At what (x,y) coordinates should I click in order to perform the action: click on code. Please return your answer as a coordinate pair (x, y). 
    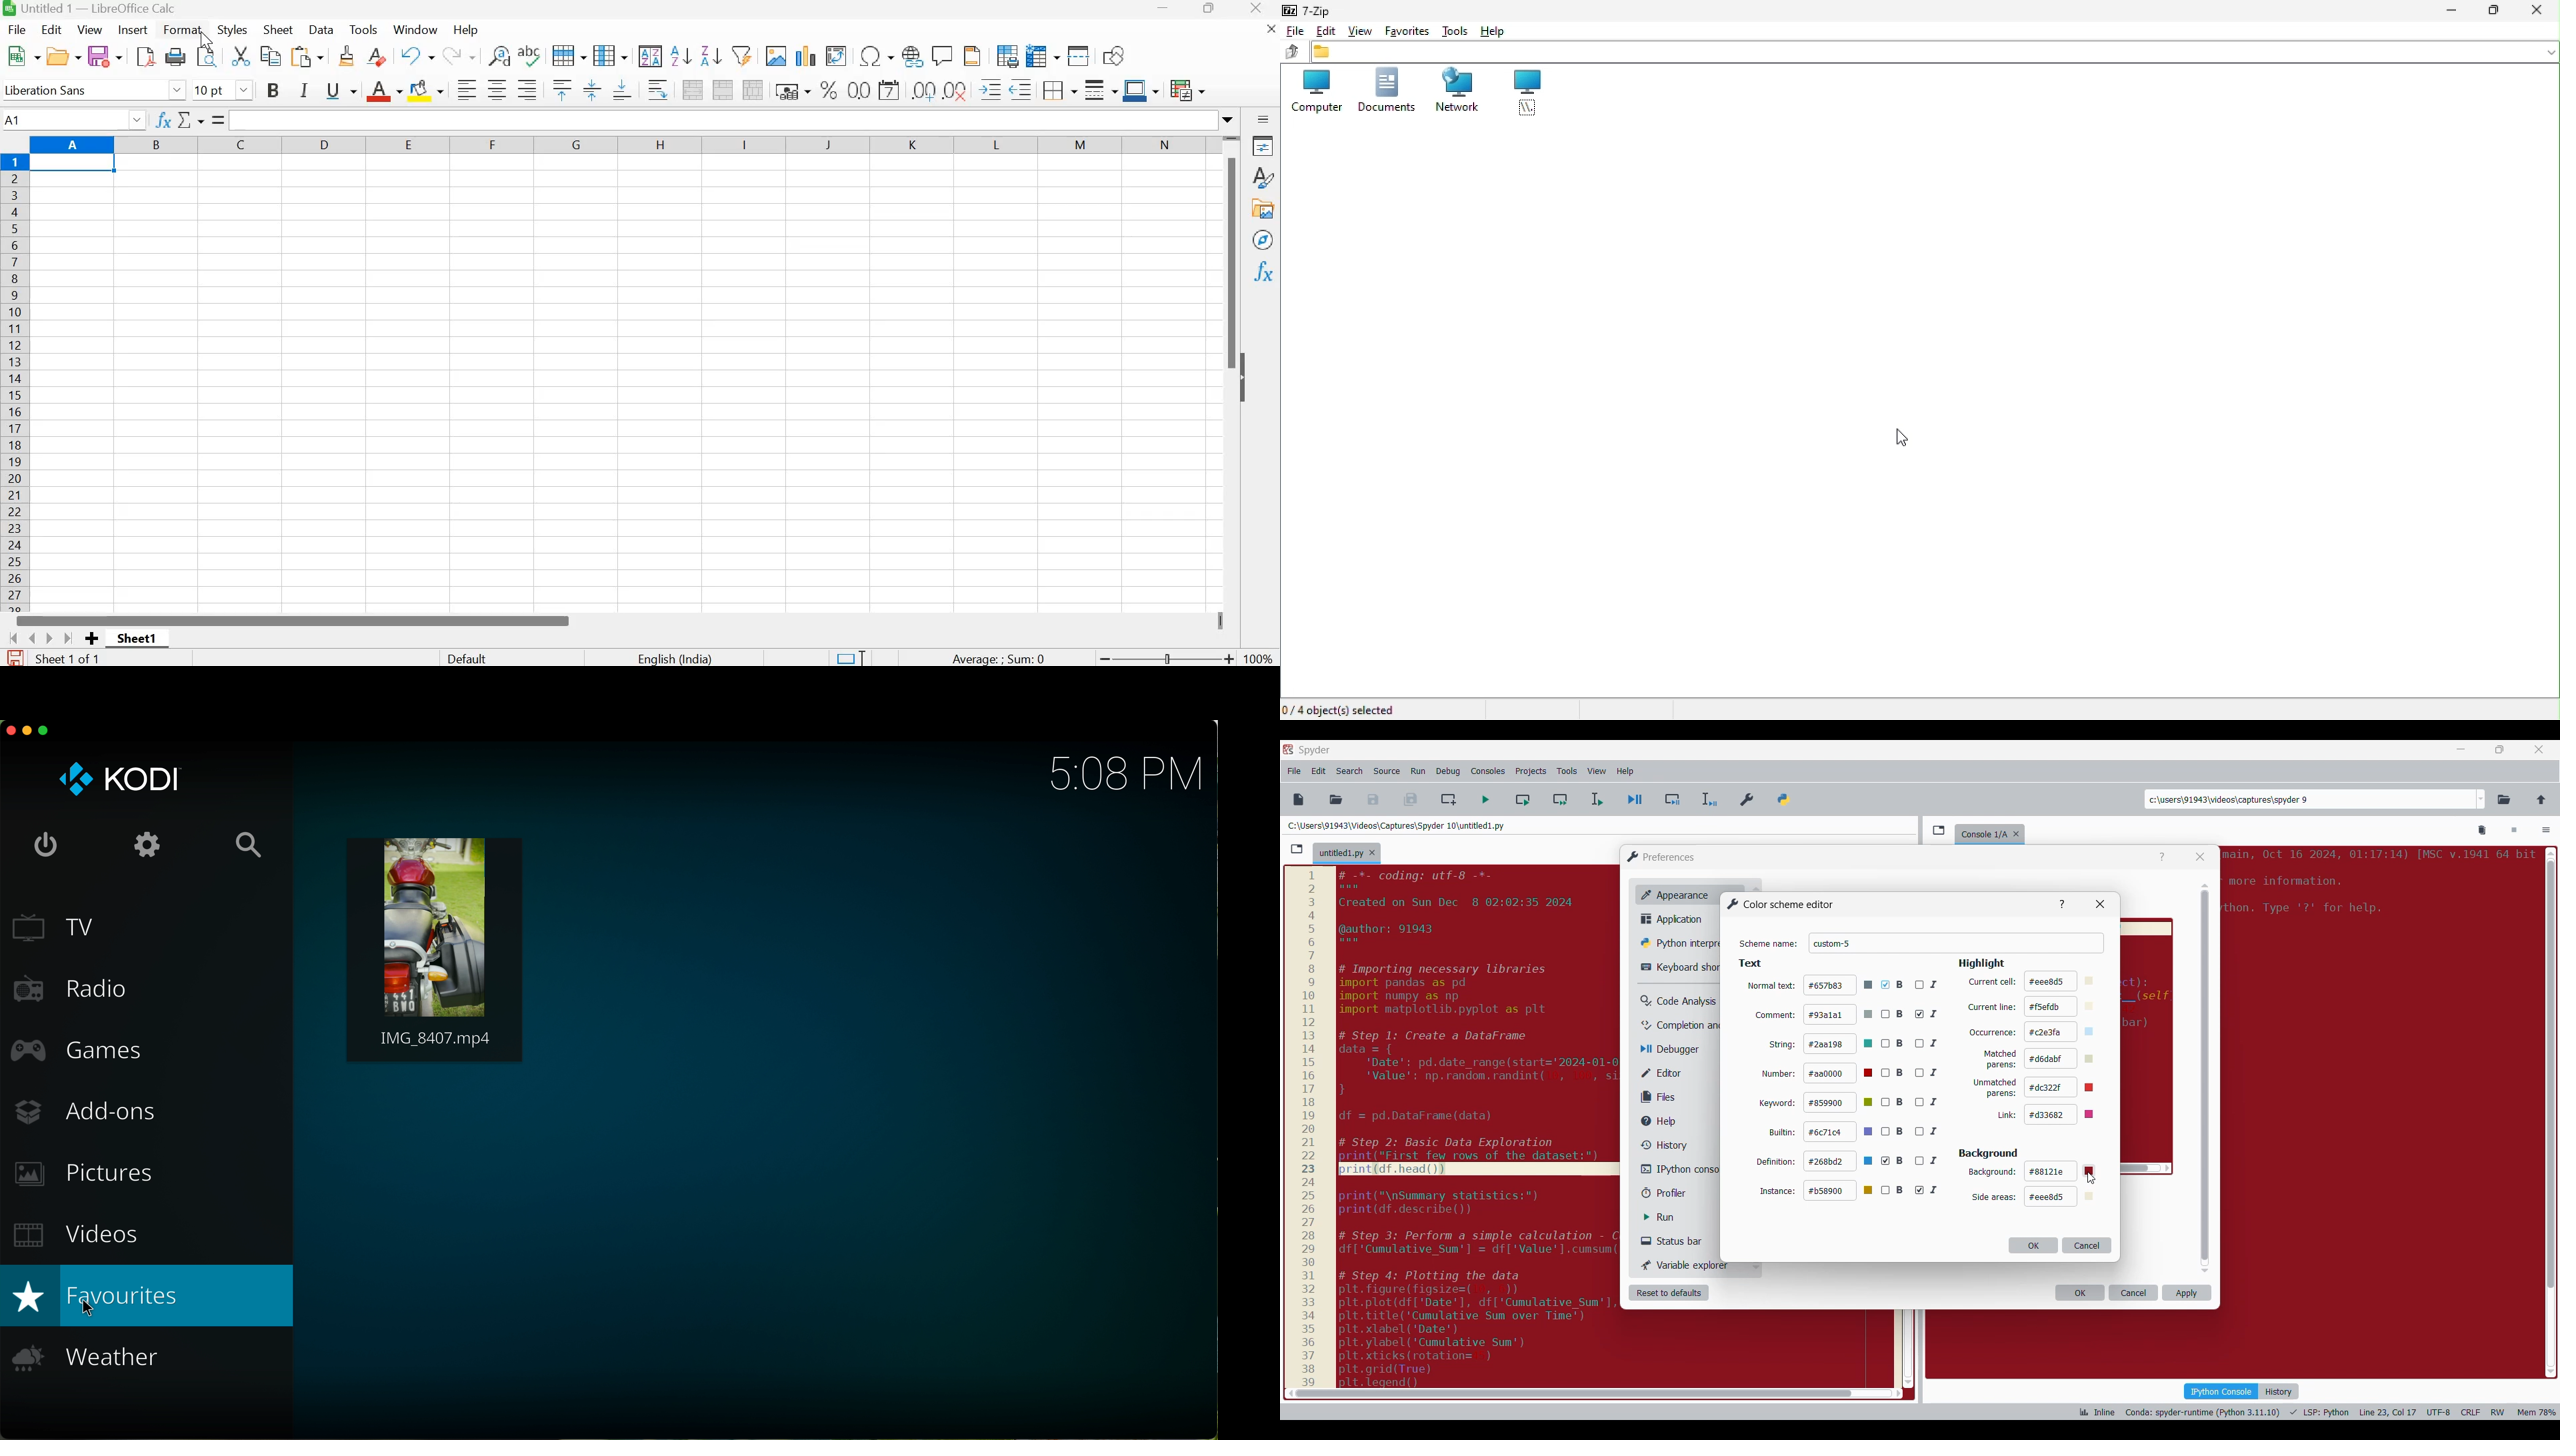
    Looking at the image, I should click on (2377, 887).